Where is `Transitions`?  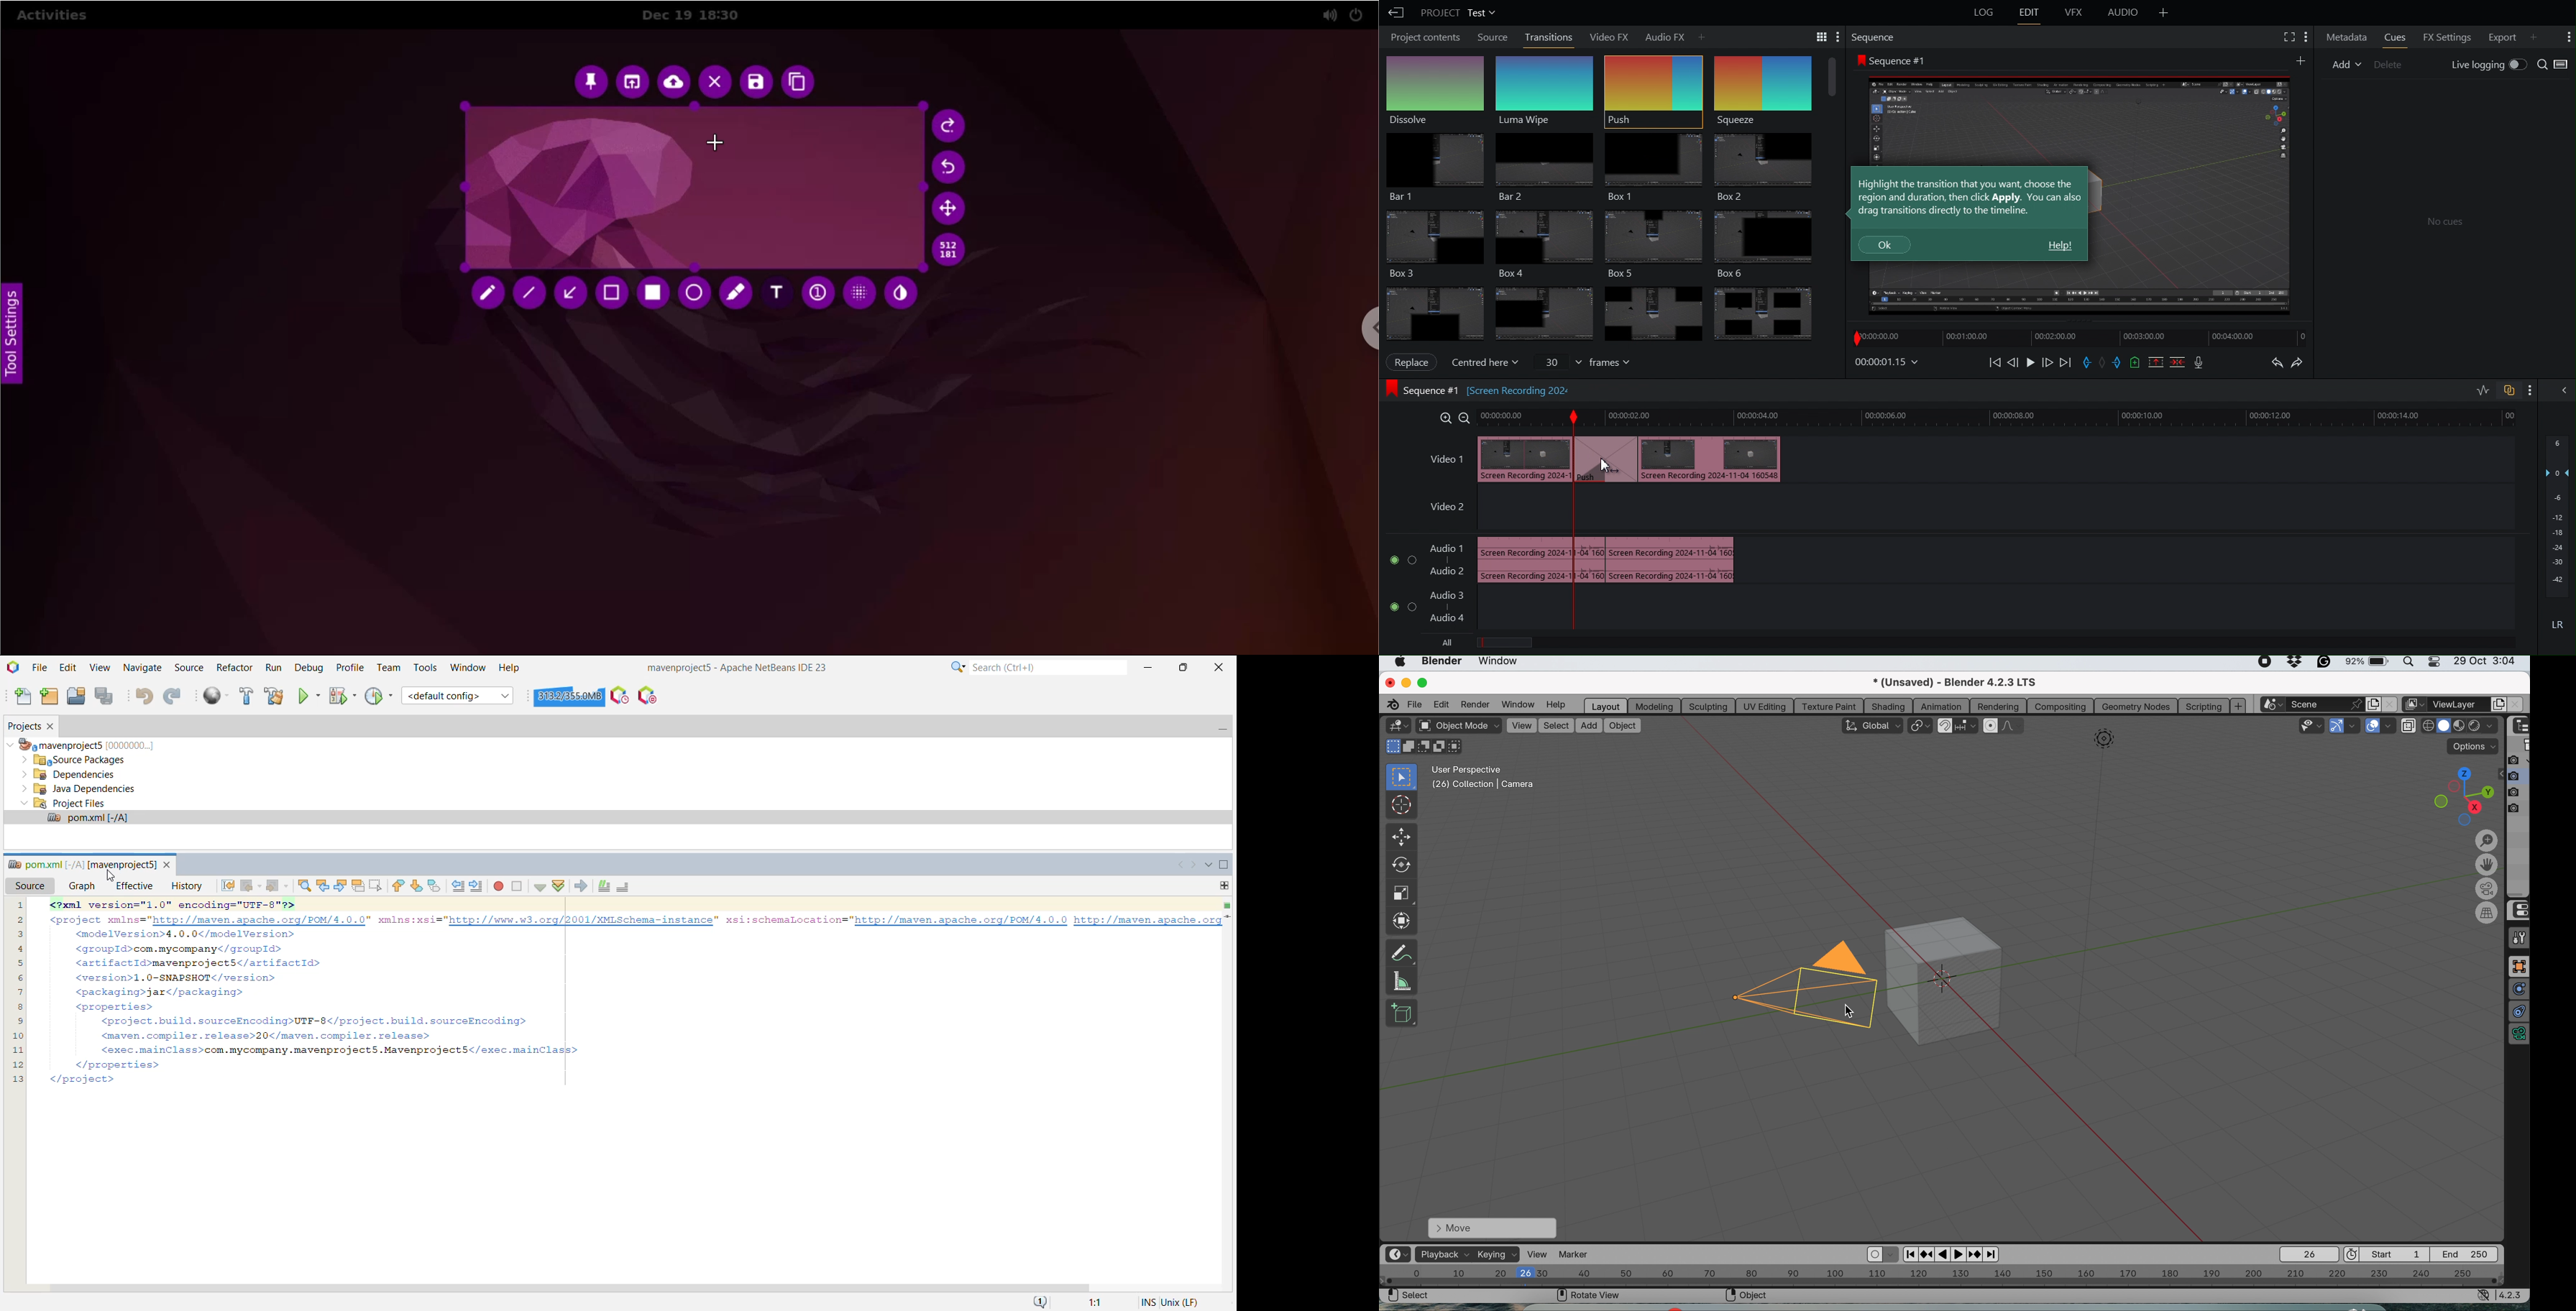 Transitions is located at coordinates (1601, 314).